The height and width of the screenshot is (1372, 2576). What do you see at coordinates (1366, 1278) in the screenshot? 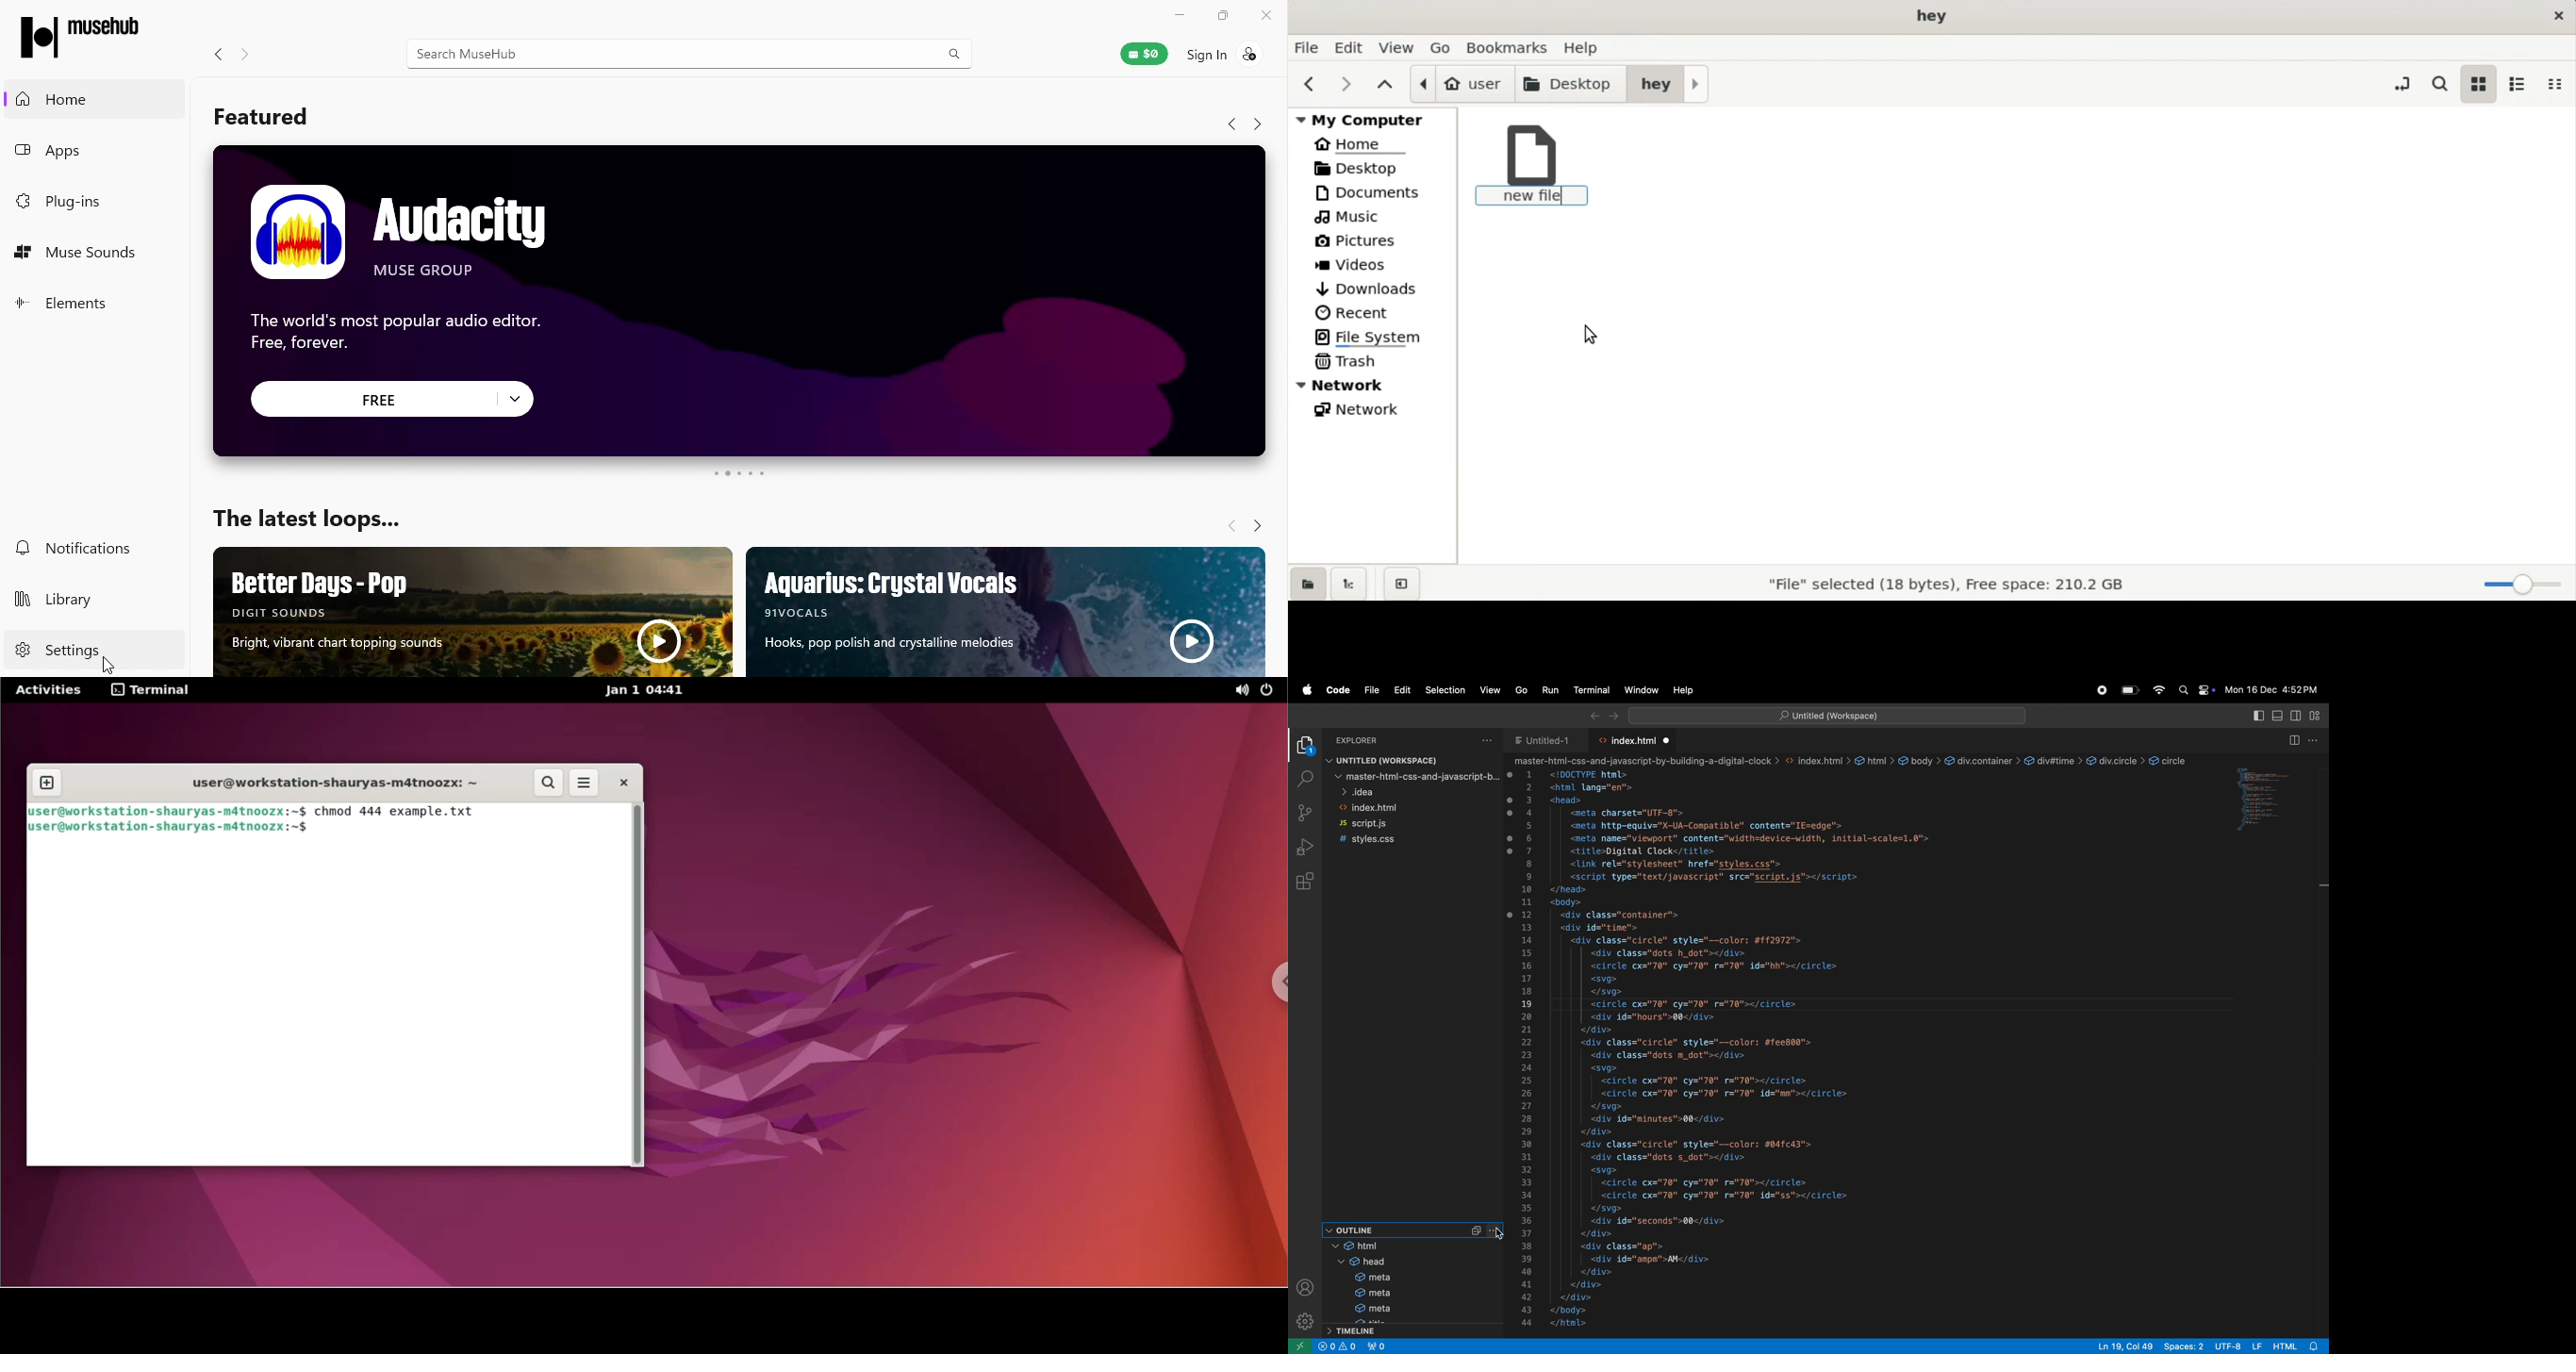
I see `meta` at bounding box center [1366, 1278].